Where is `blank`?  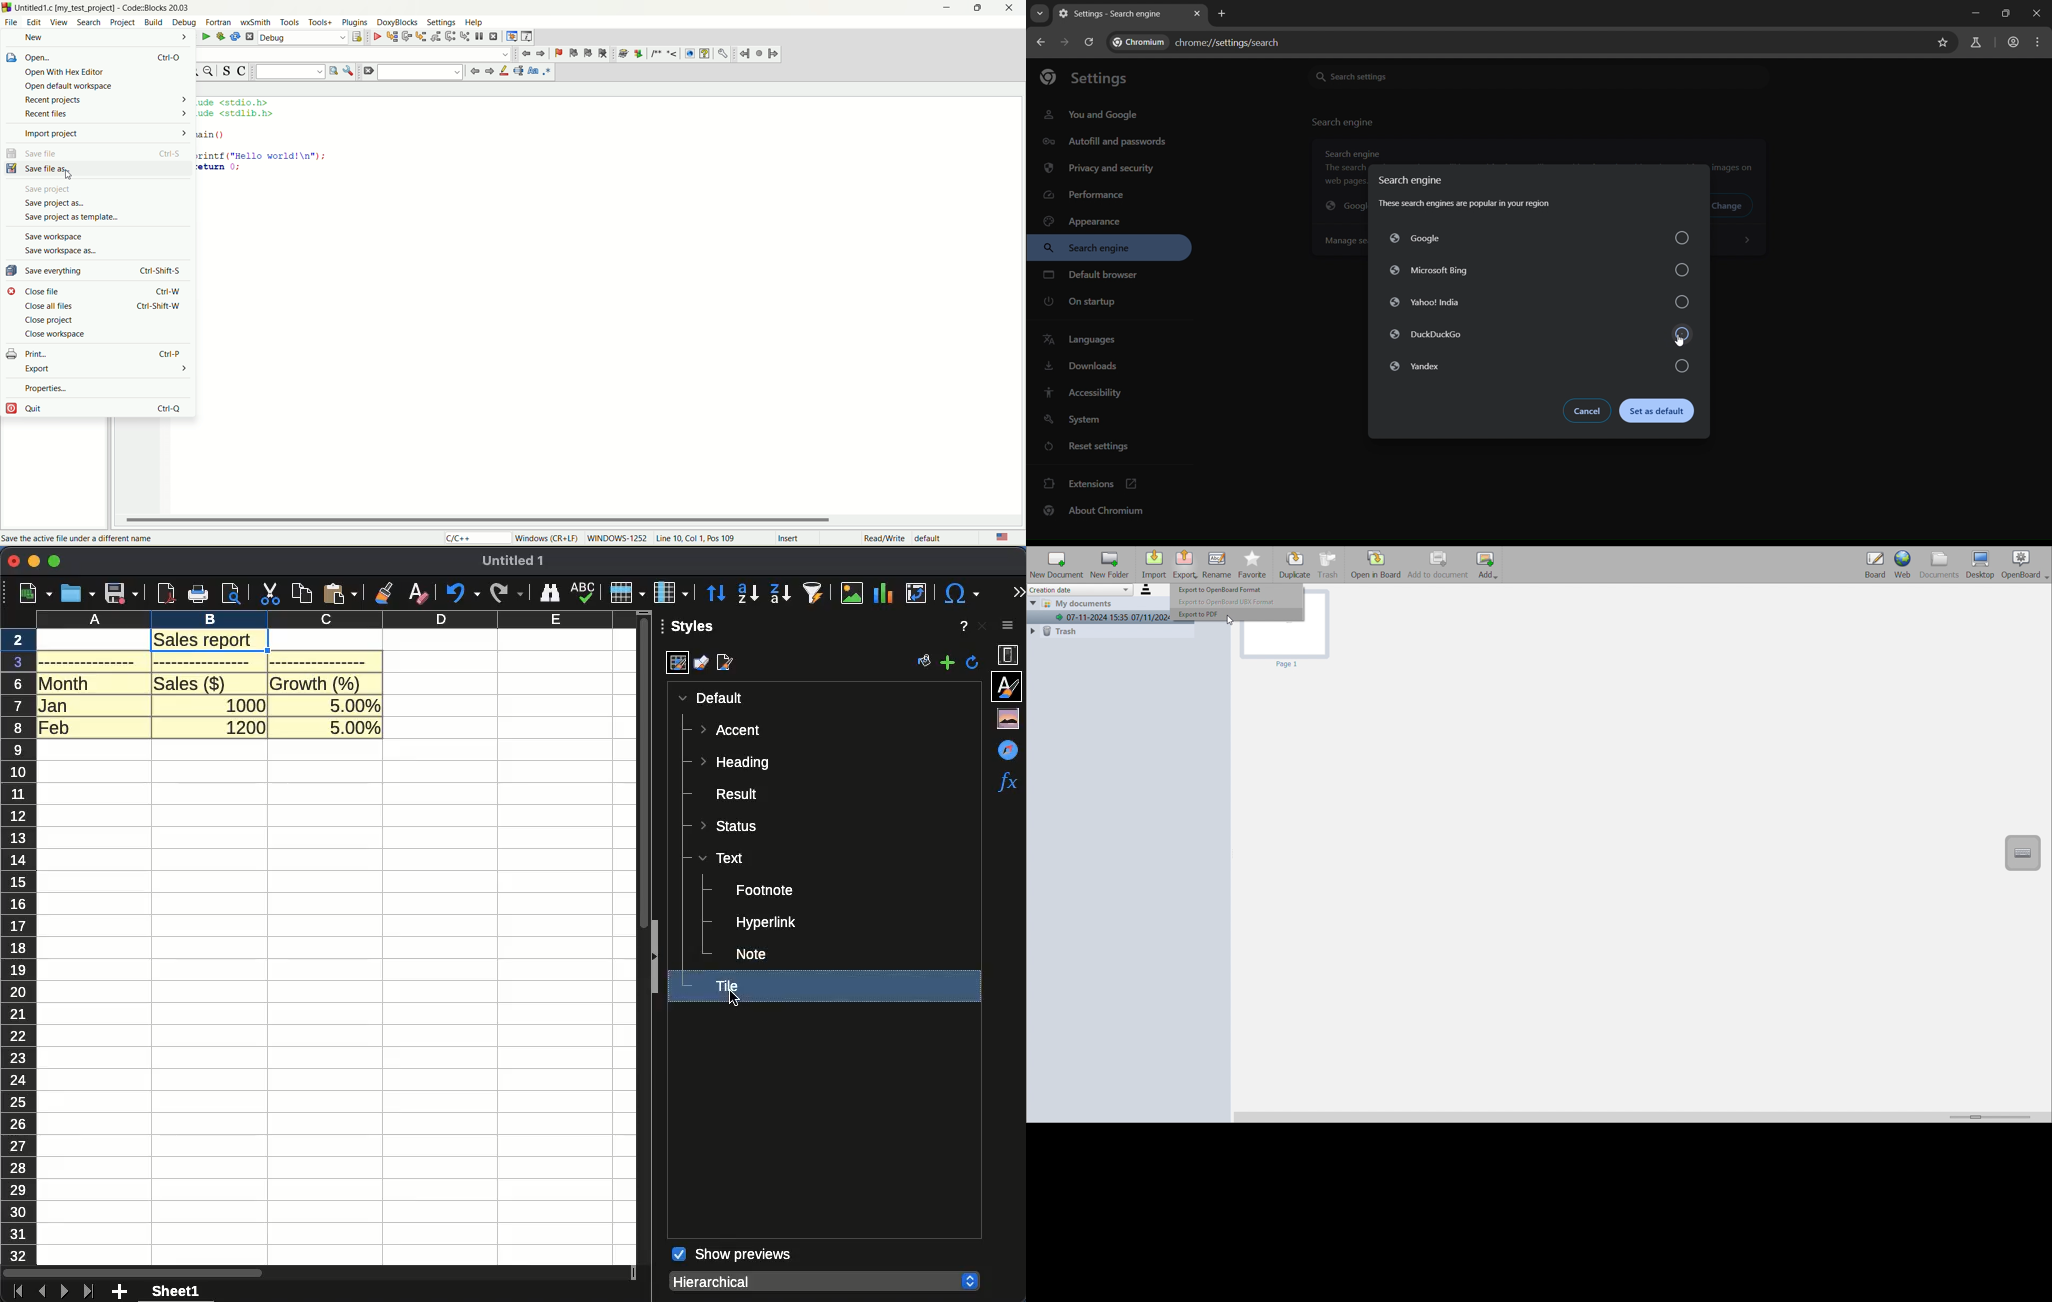 blank is located at coordinates (318, 661).